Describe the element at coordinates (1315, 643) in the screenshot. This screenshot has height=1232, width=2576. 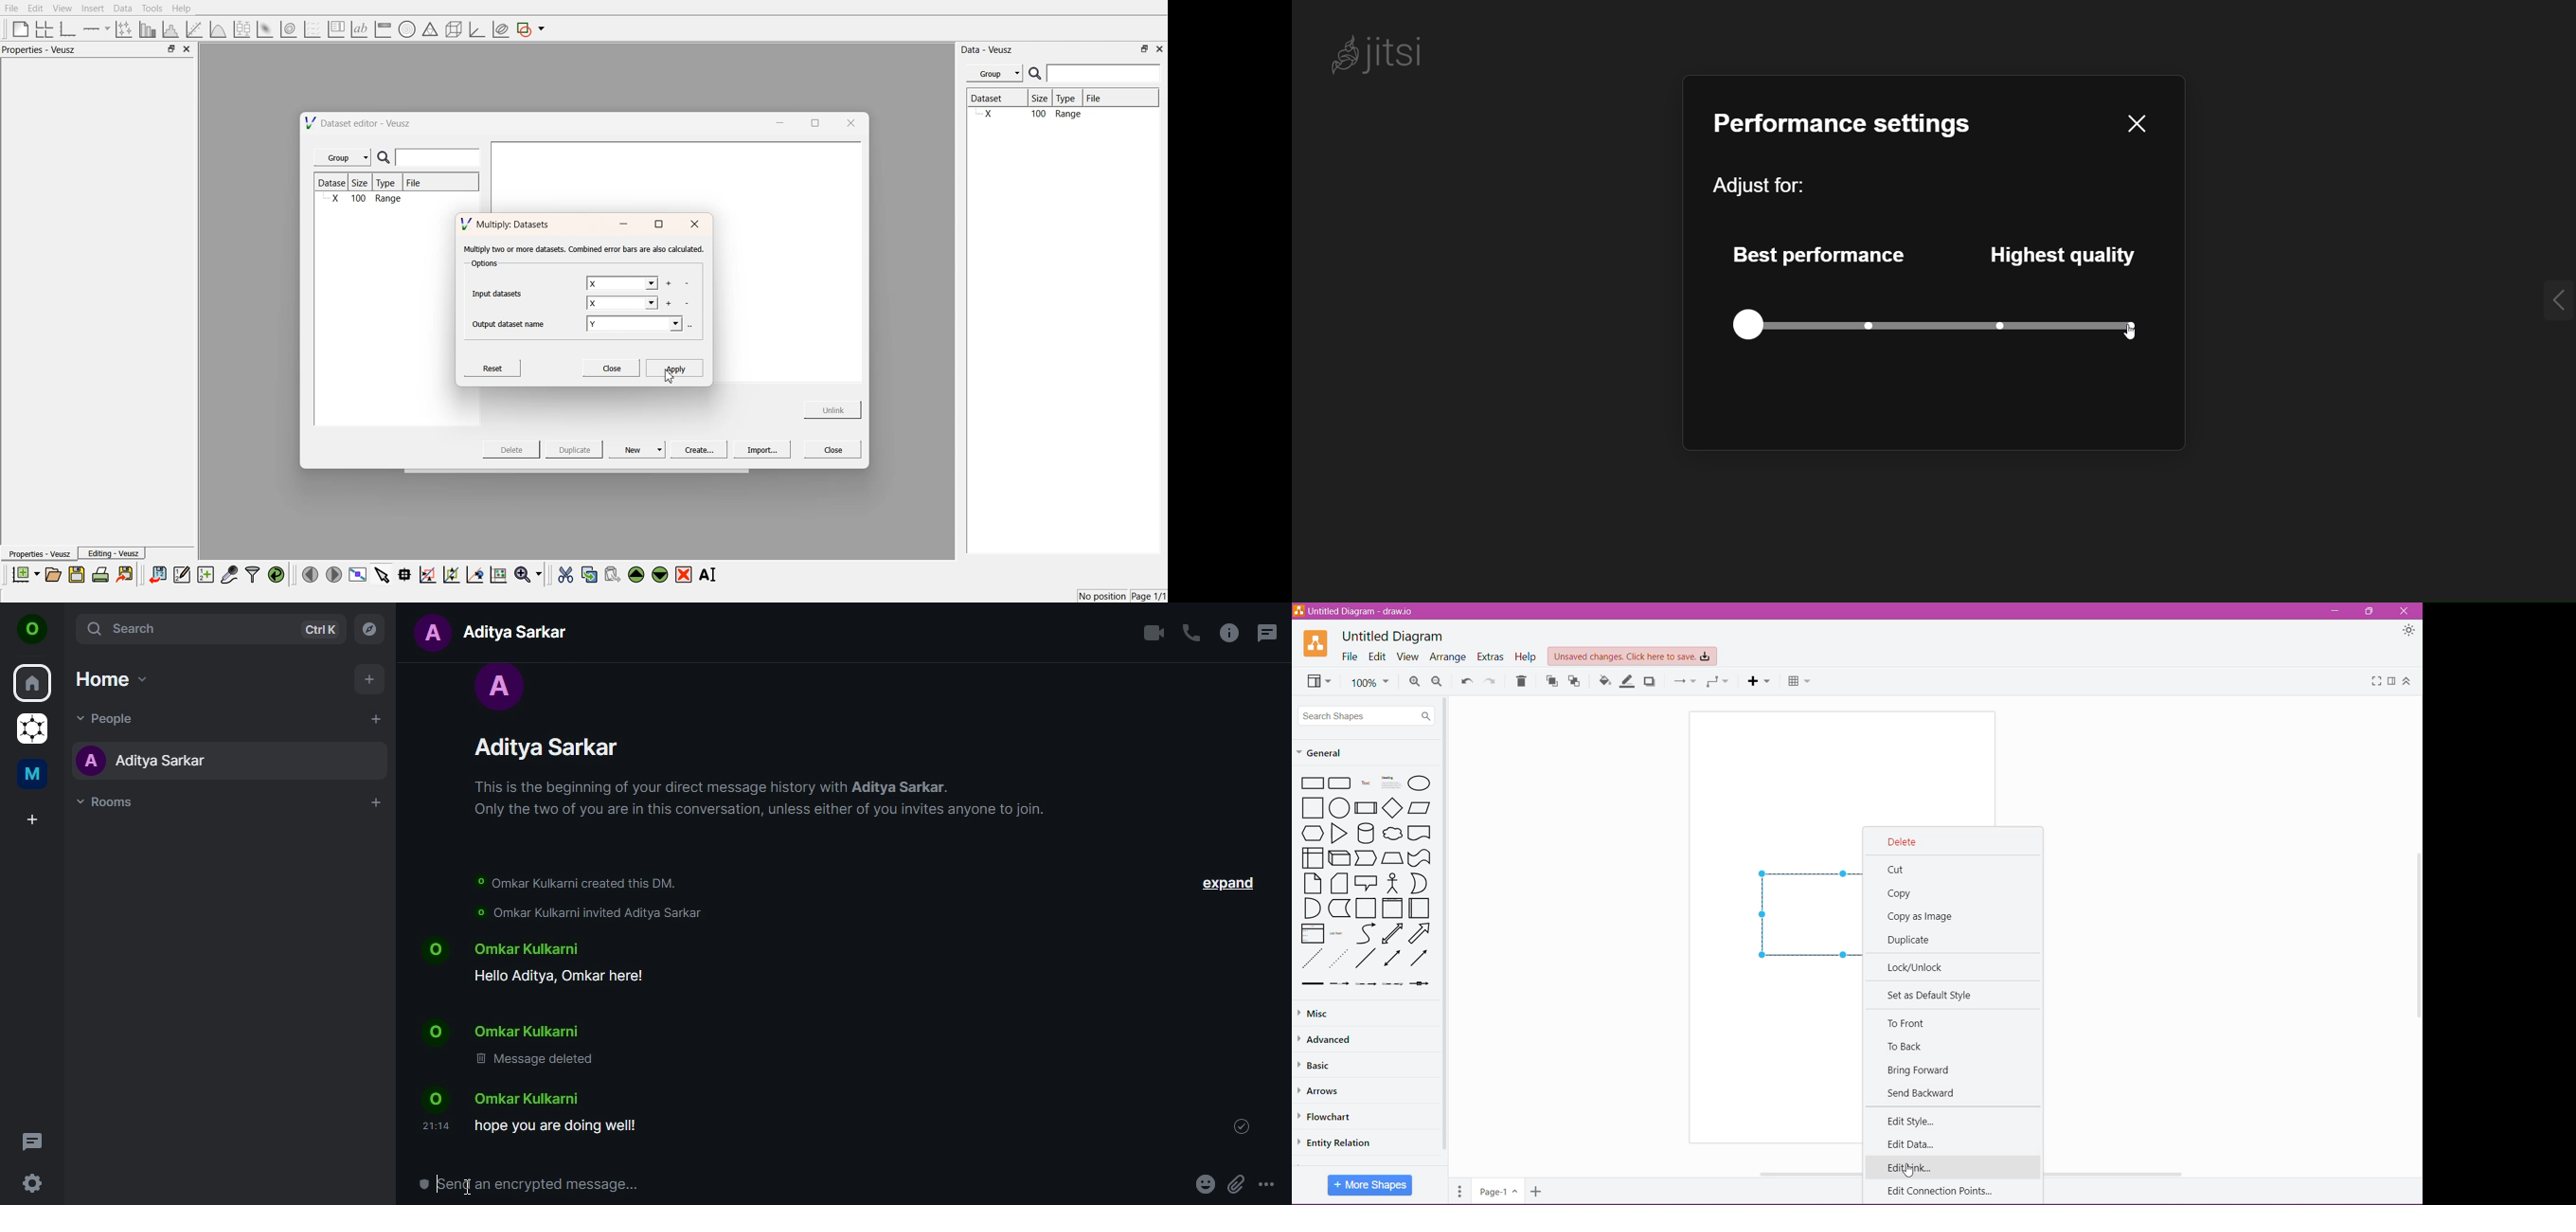
I see `Application Logo` at that location.